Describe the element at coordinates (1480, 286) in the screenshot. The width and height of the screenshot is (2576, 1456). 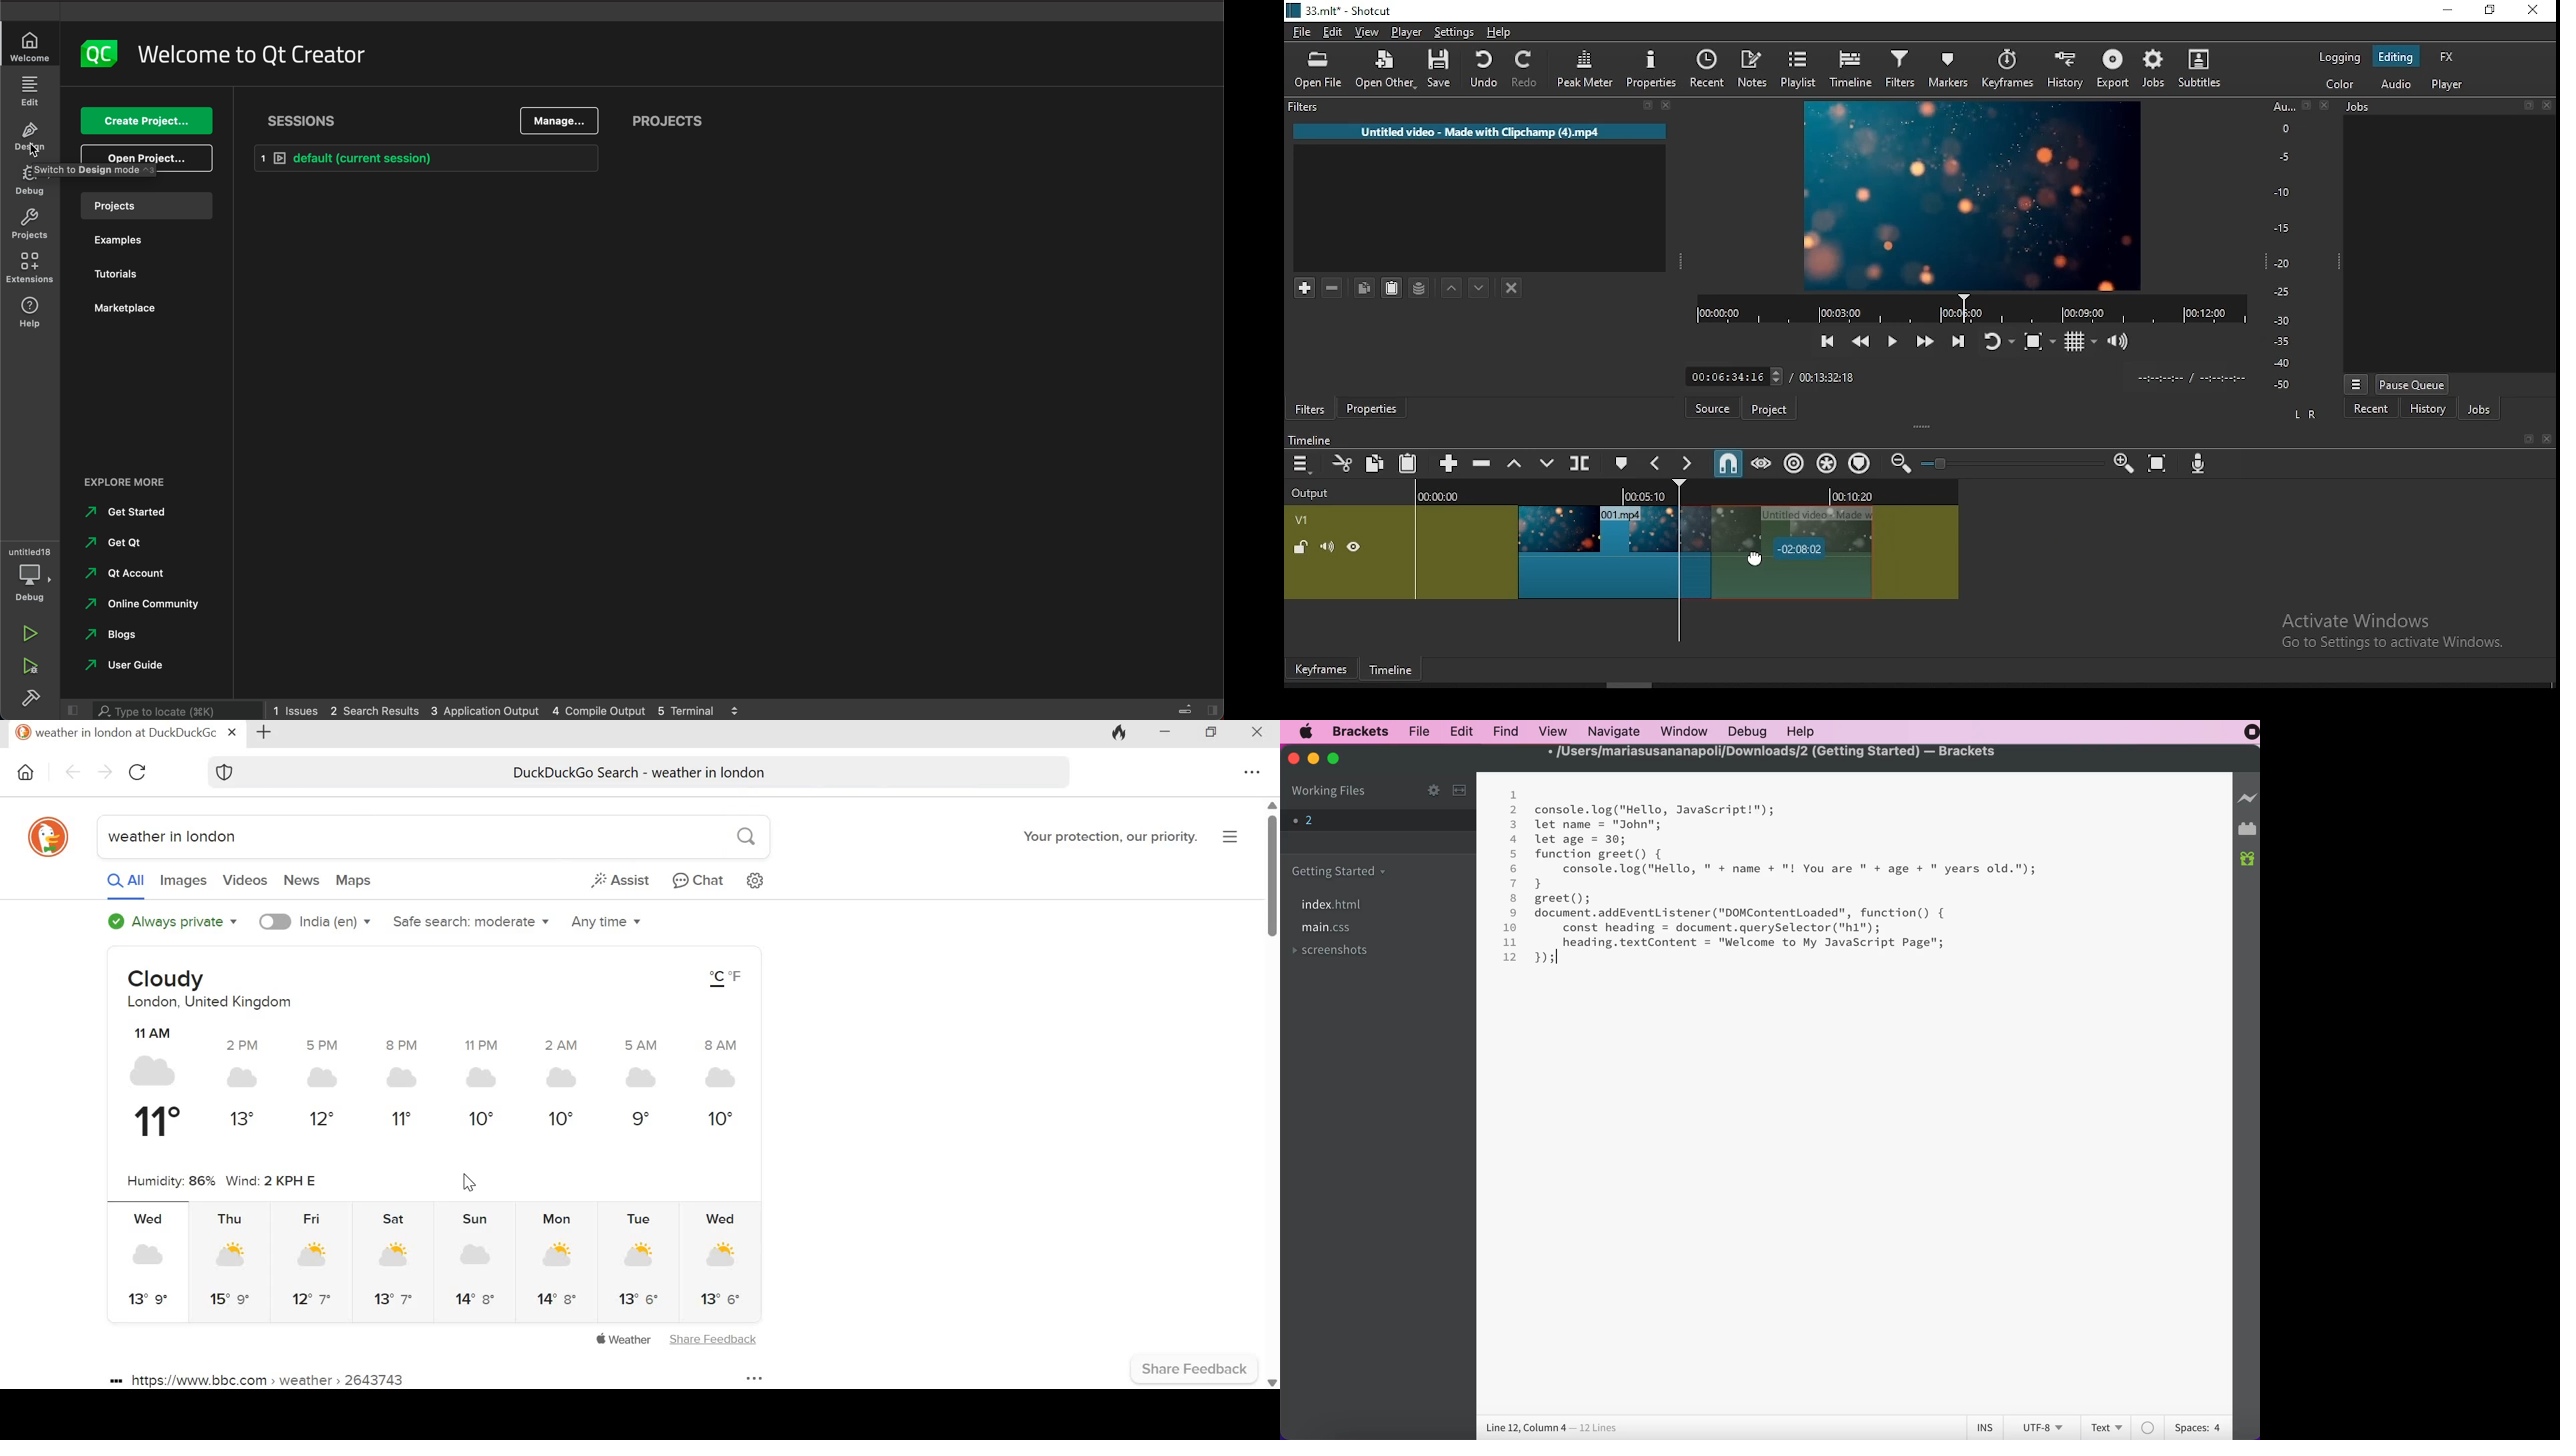
I see `move filter down` at that location.